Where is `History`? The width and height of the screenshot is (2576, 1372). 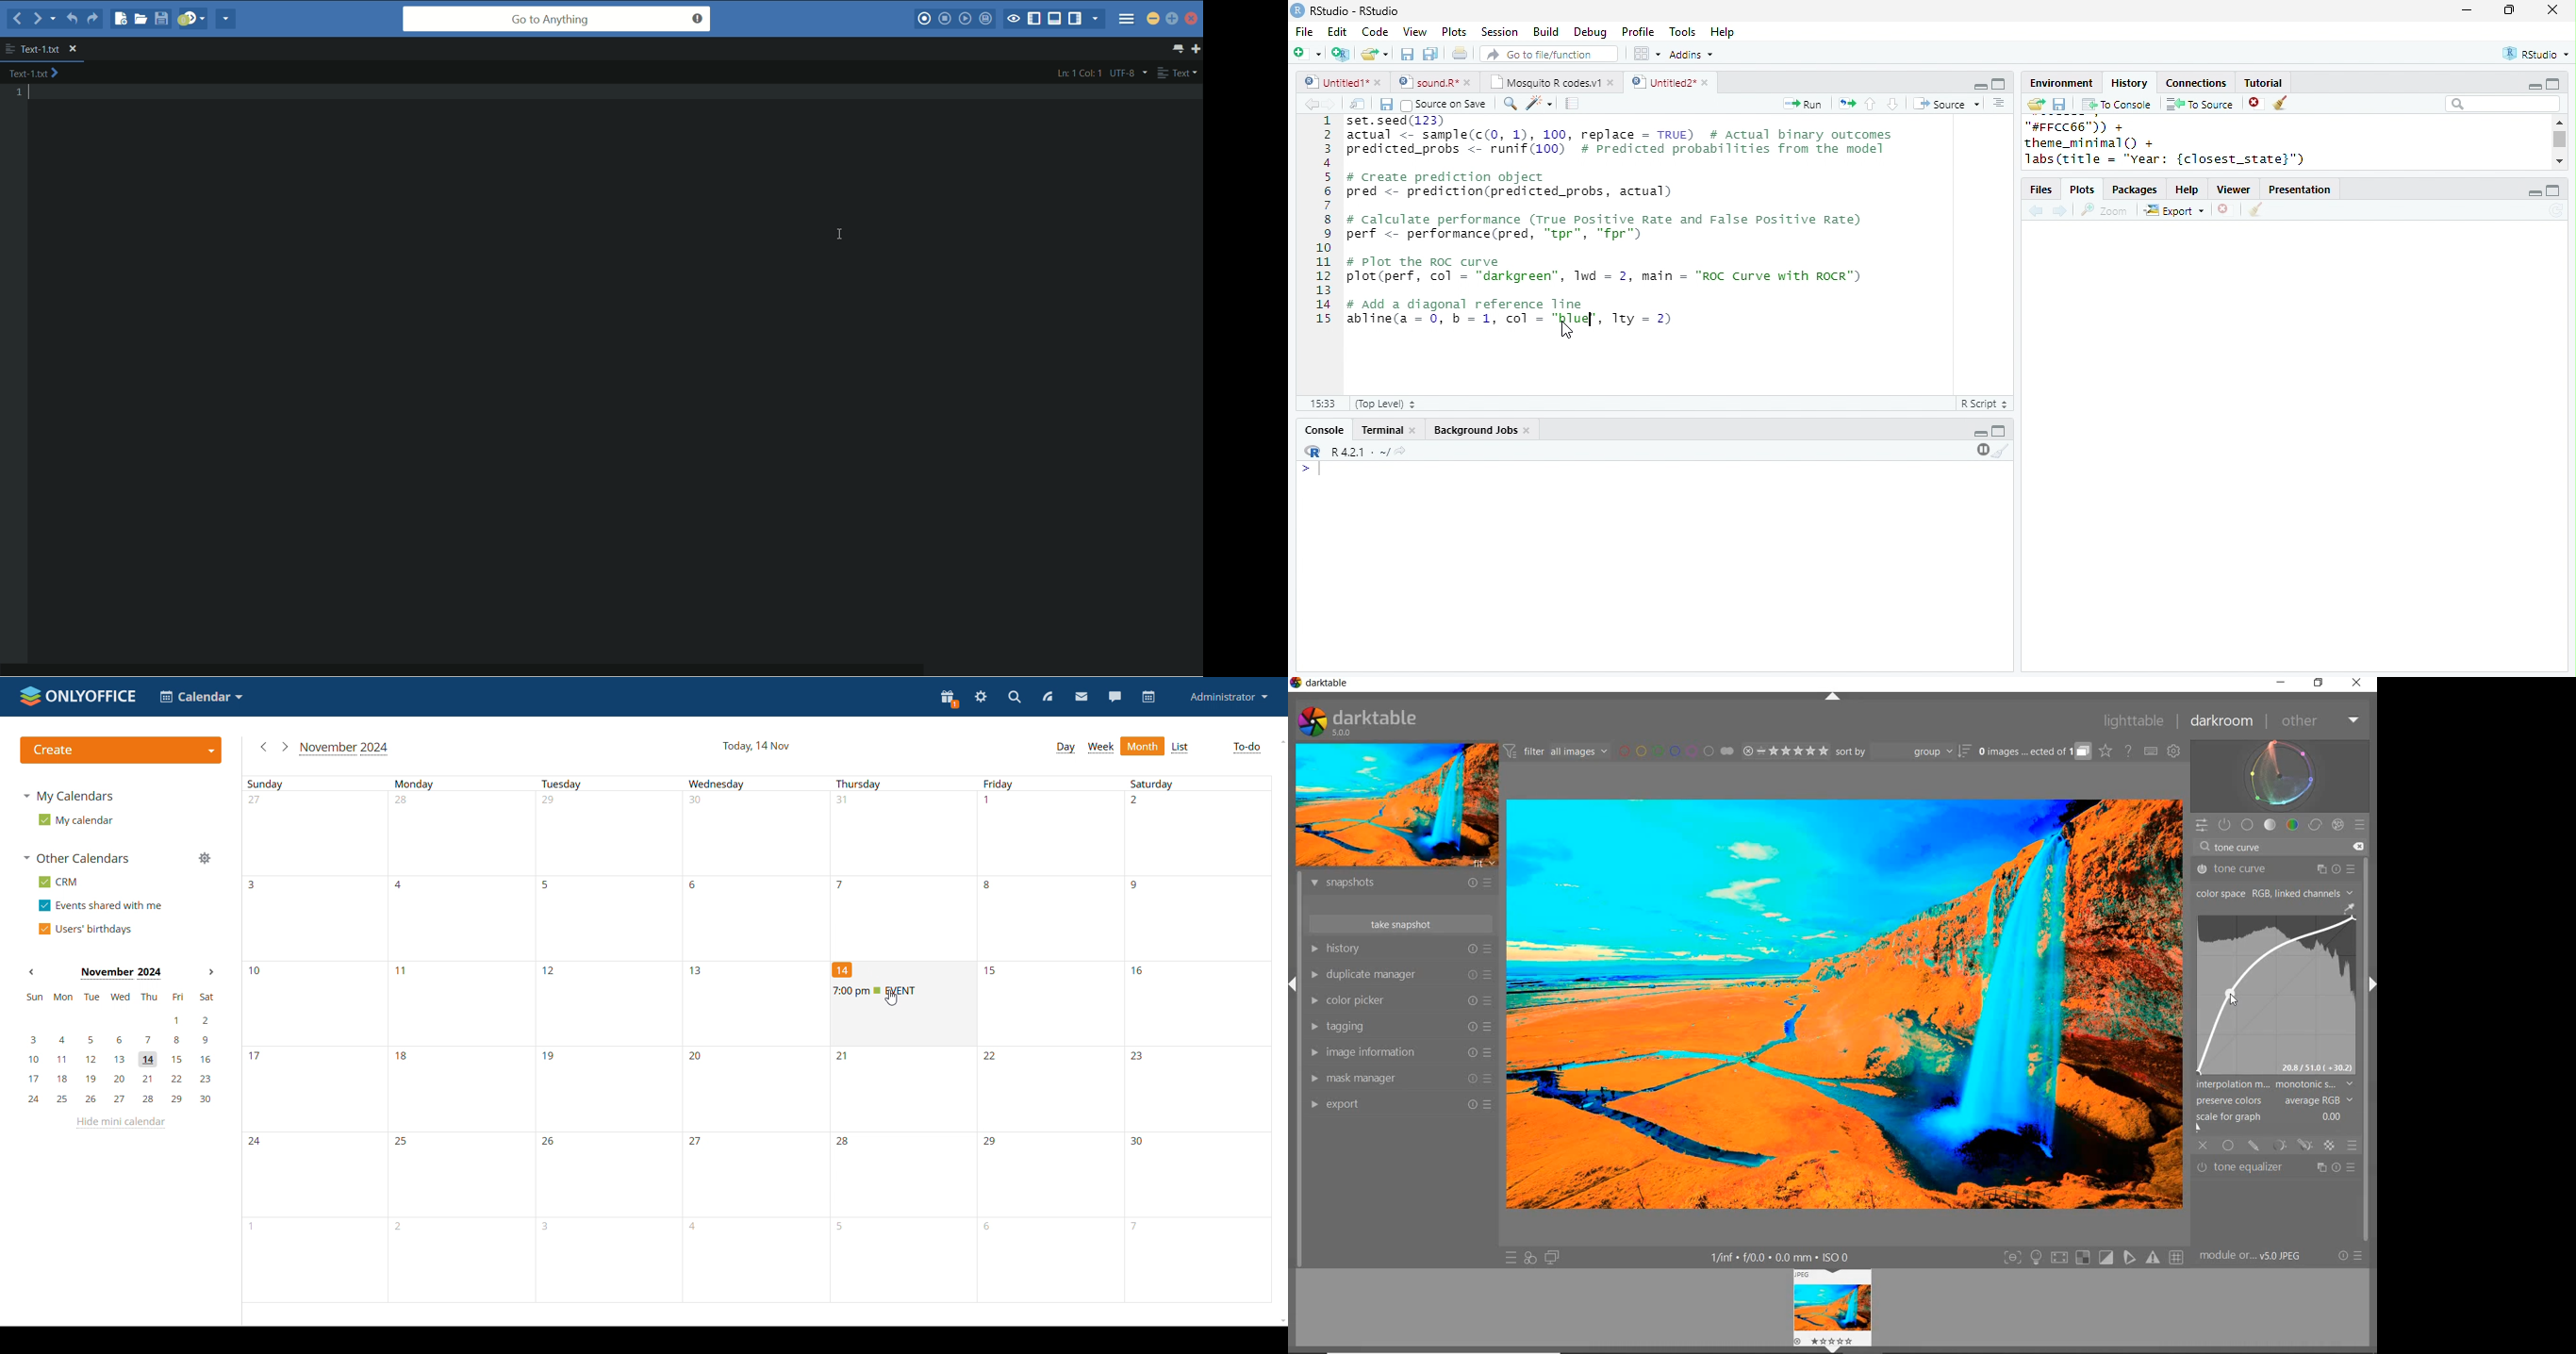
History is located at coordinates (2129, 83).